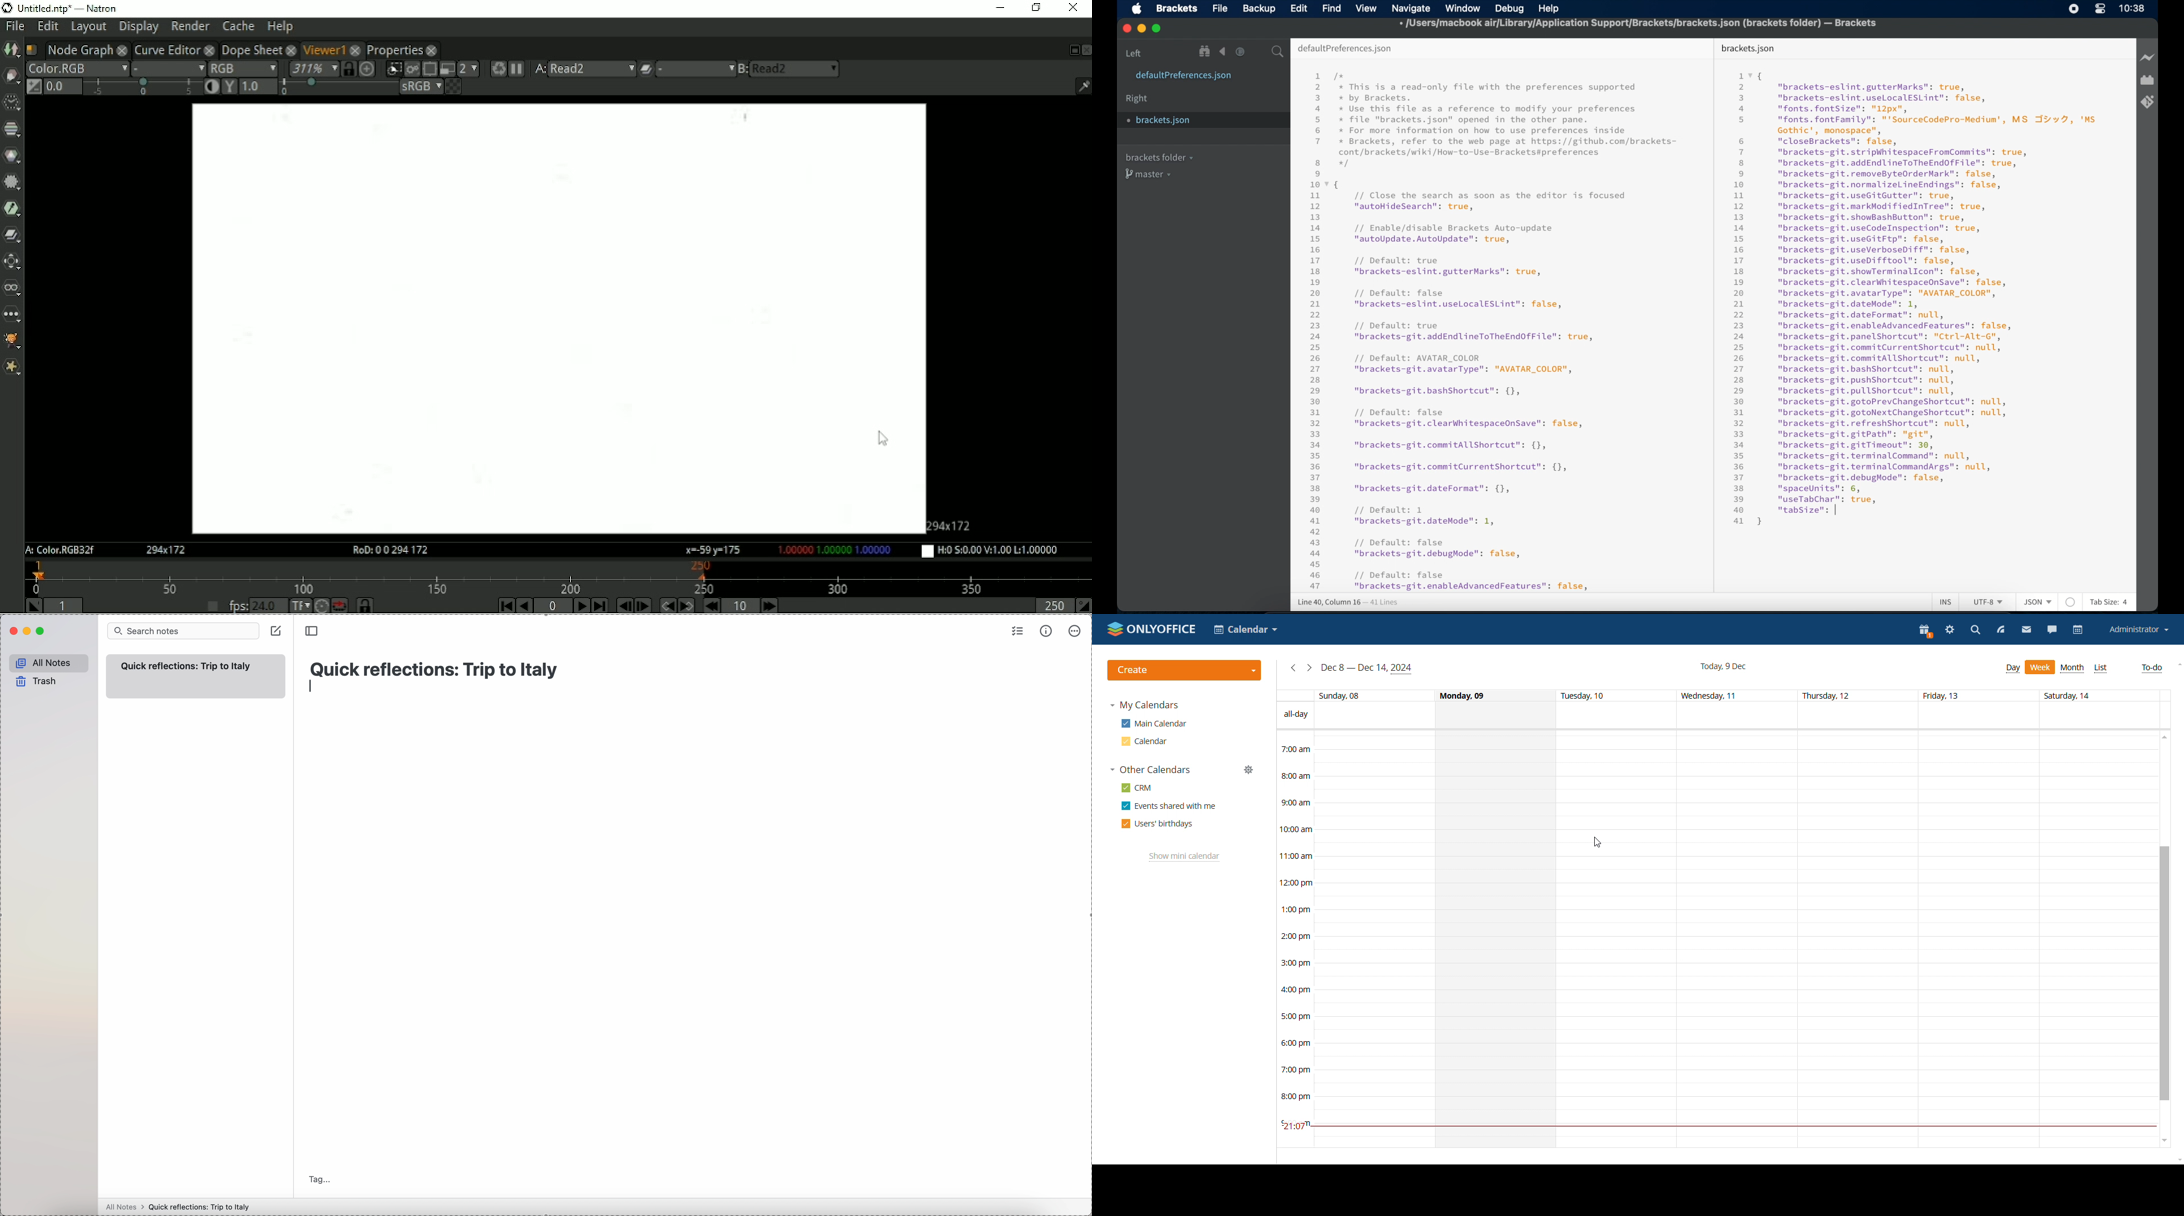  Describe the element at coordinates (1495, 939) in the screenshot. I see `whole day` at that location.